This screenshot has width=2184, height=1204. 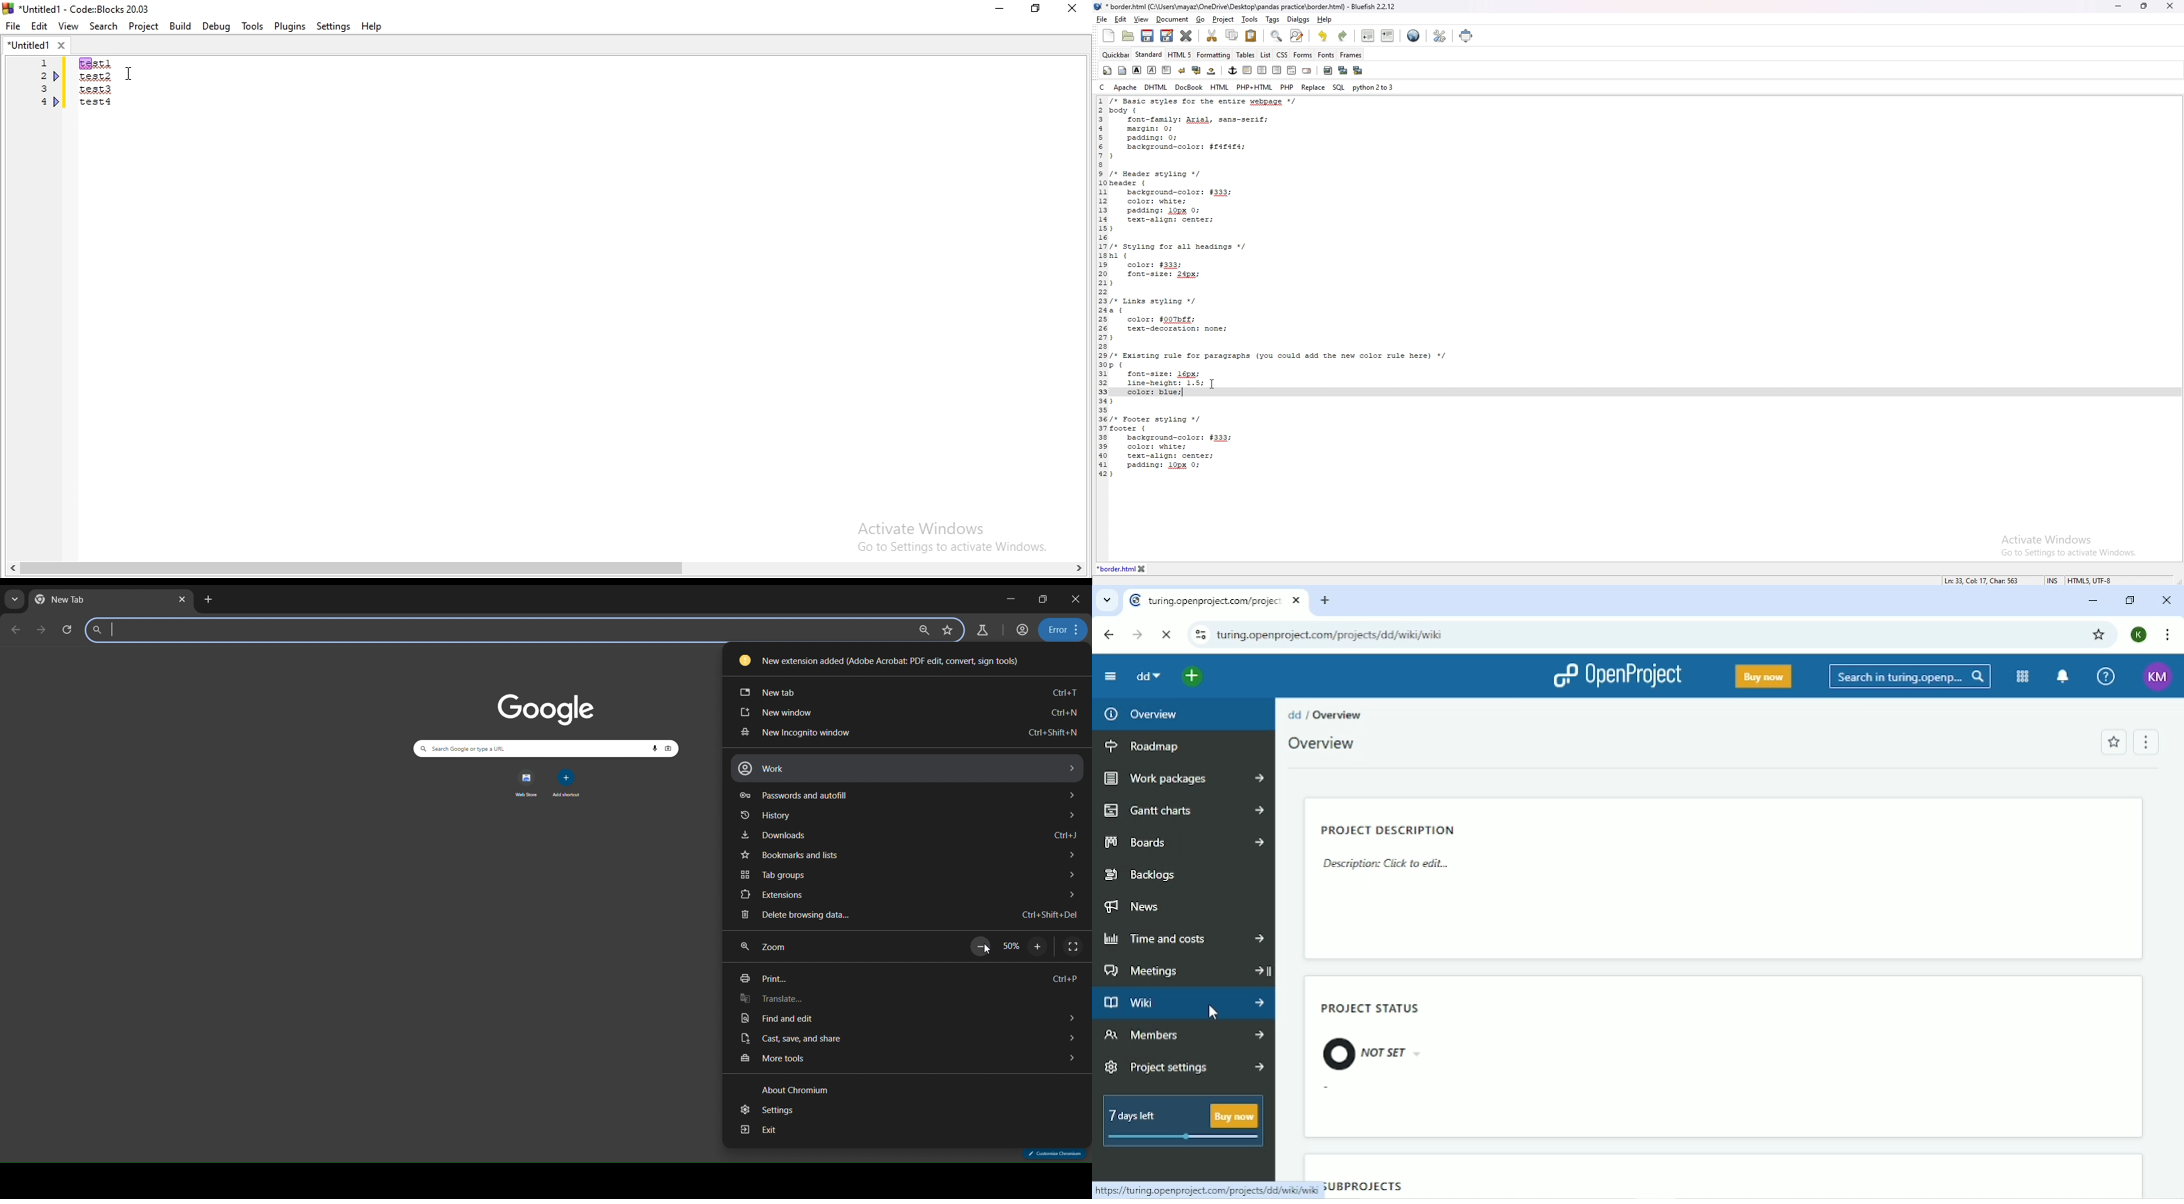 I want to click on document, so click(x=1172, y=20).